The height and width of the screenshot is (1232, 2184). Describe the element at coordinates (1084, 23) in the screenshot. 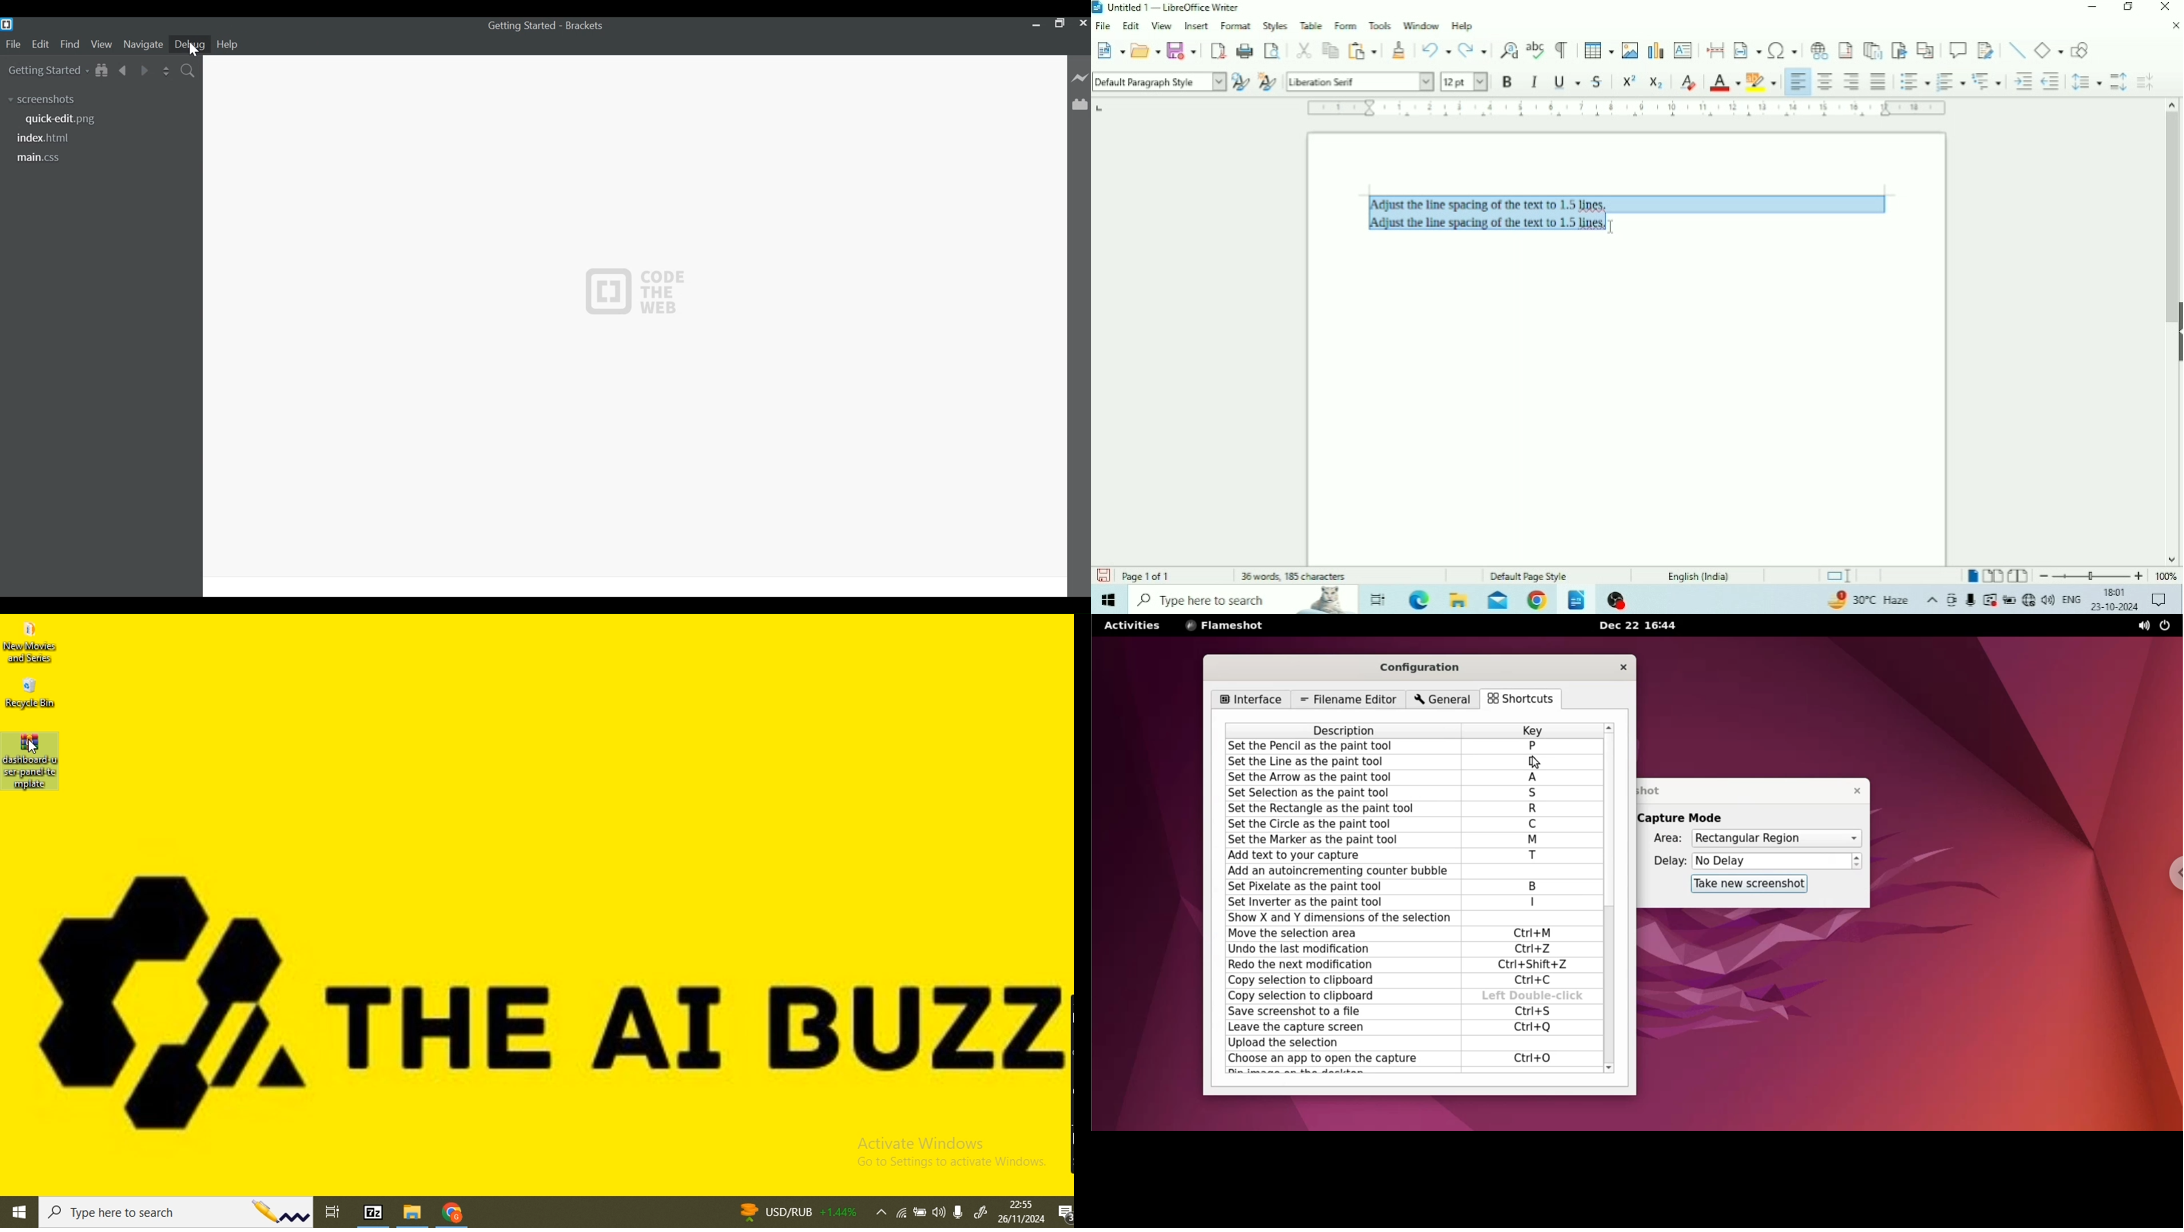

I see `Close` at that location.